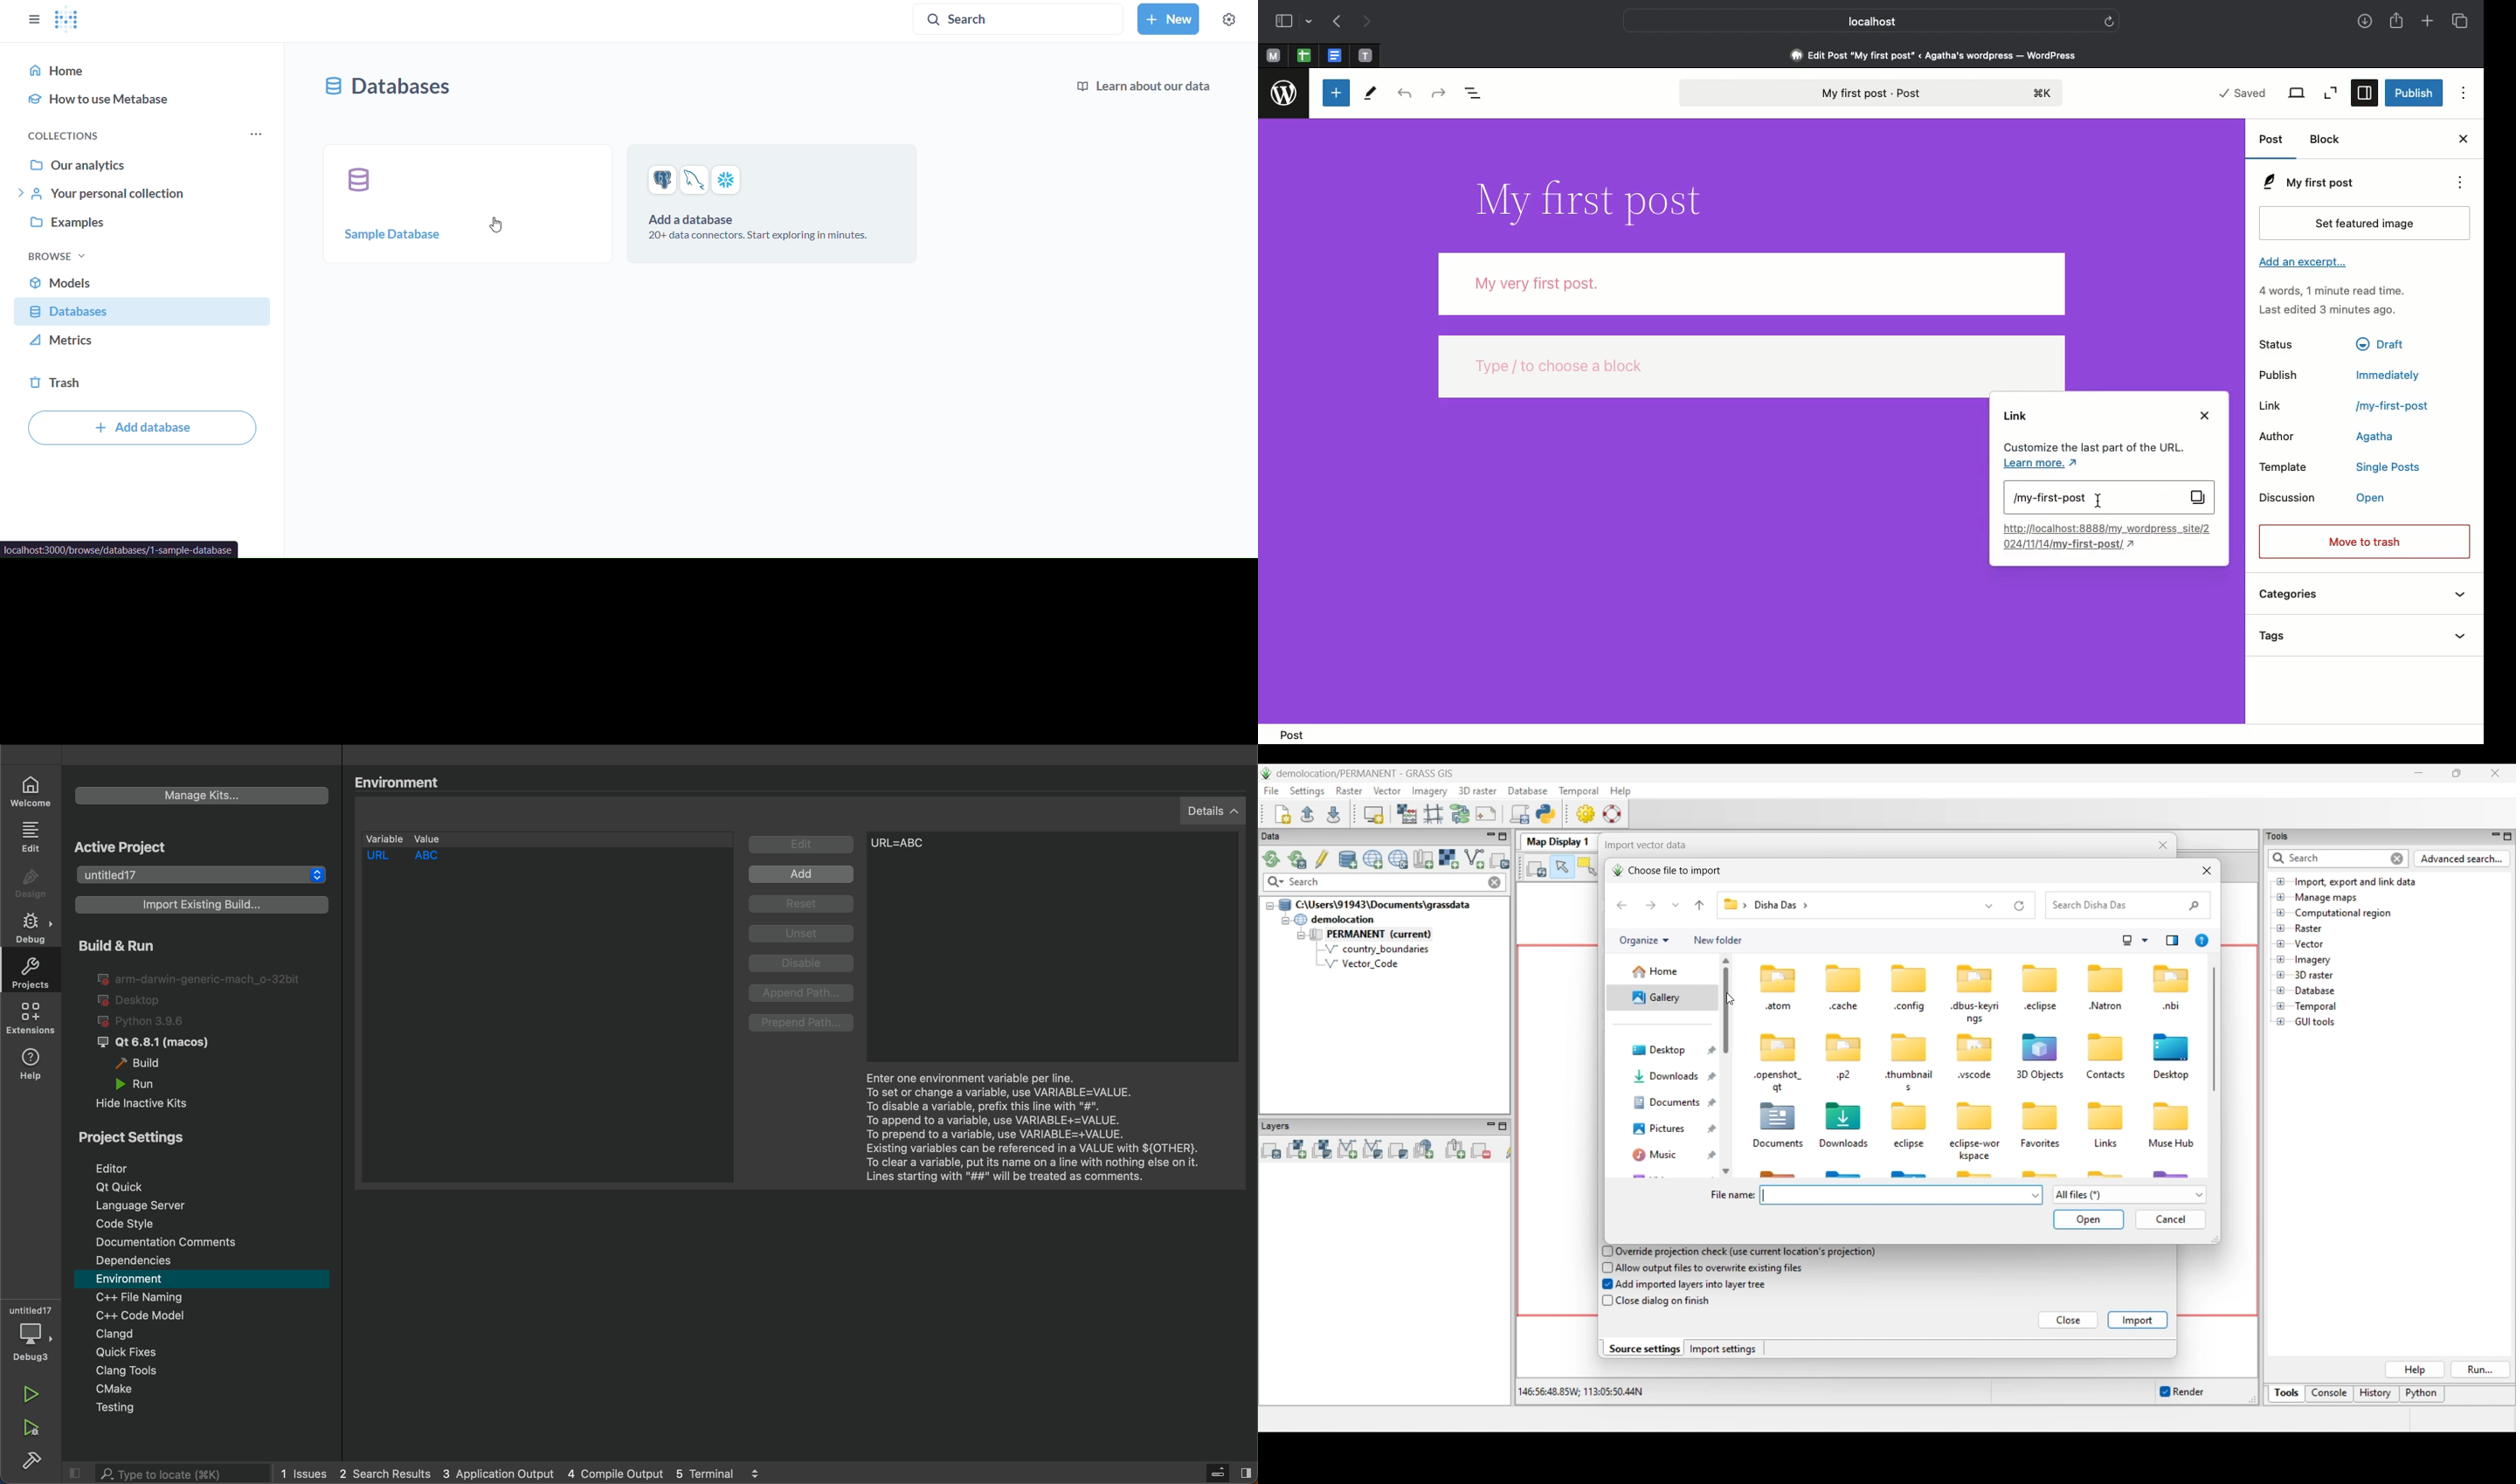 The height and width of the screenshot is (1484, 2520). What do you see at coordinates (1437, 93) in the screenshot?
I see `Redo` at bounding box center [1437, 93].